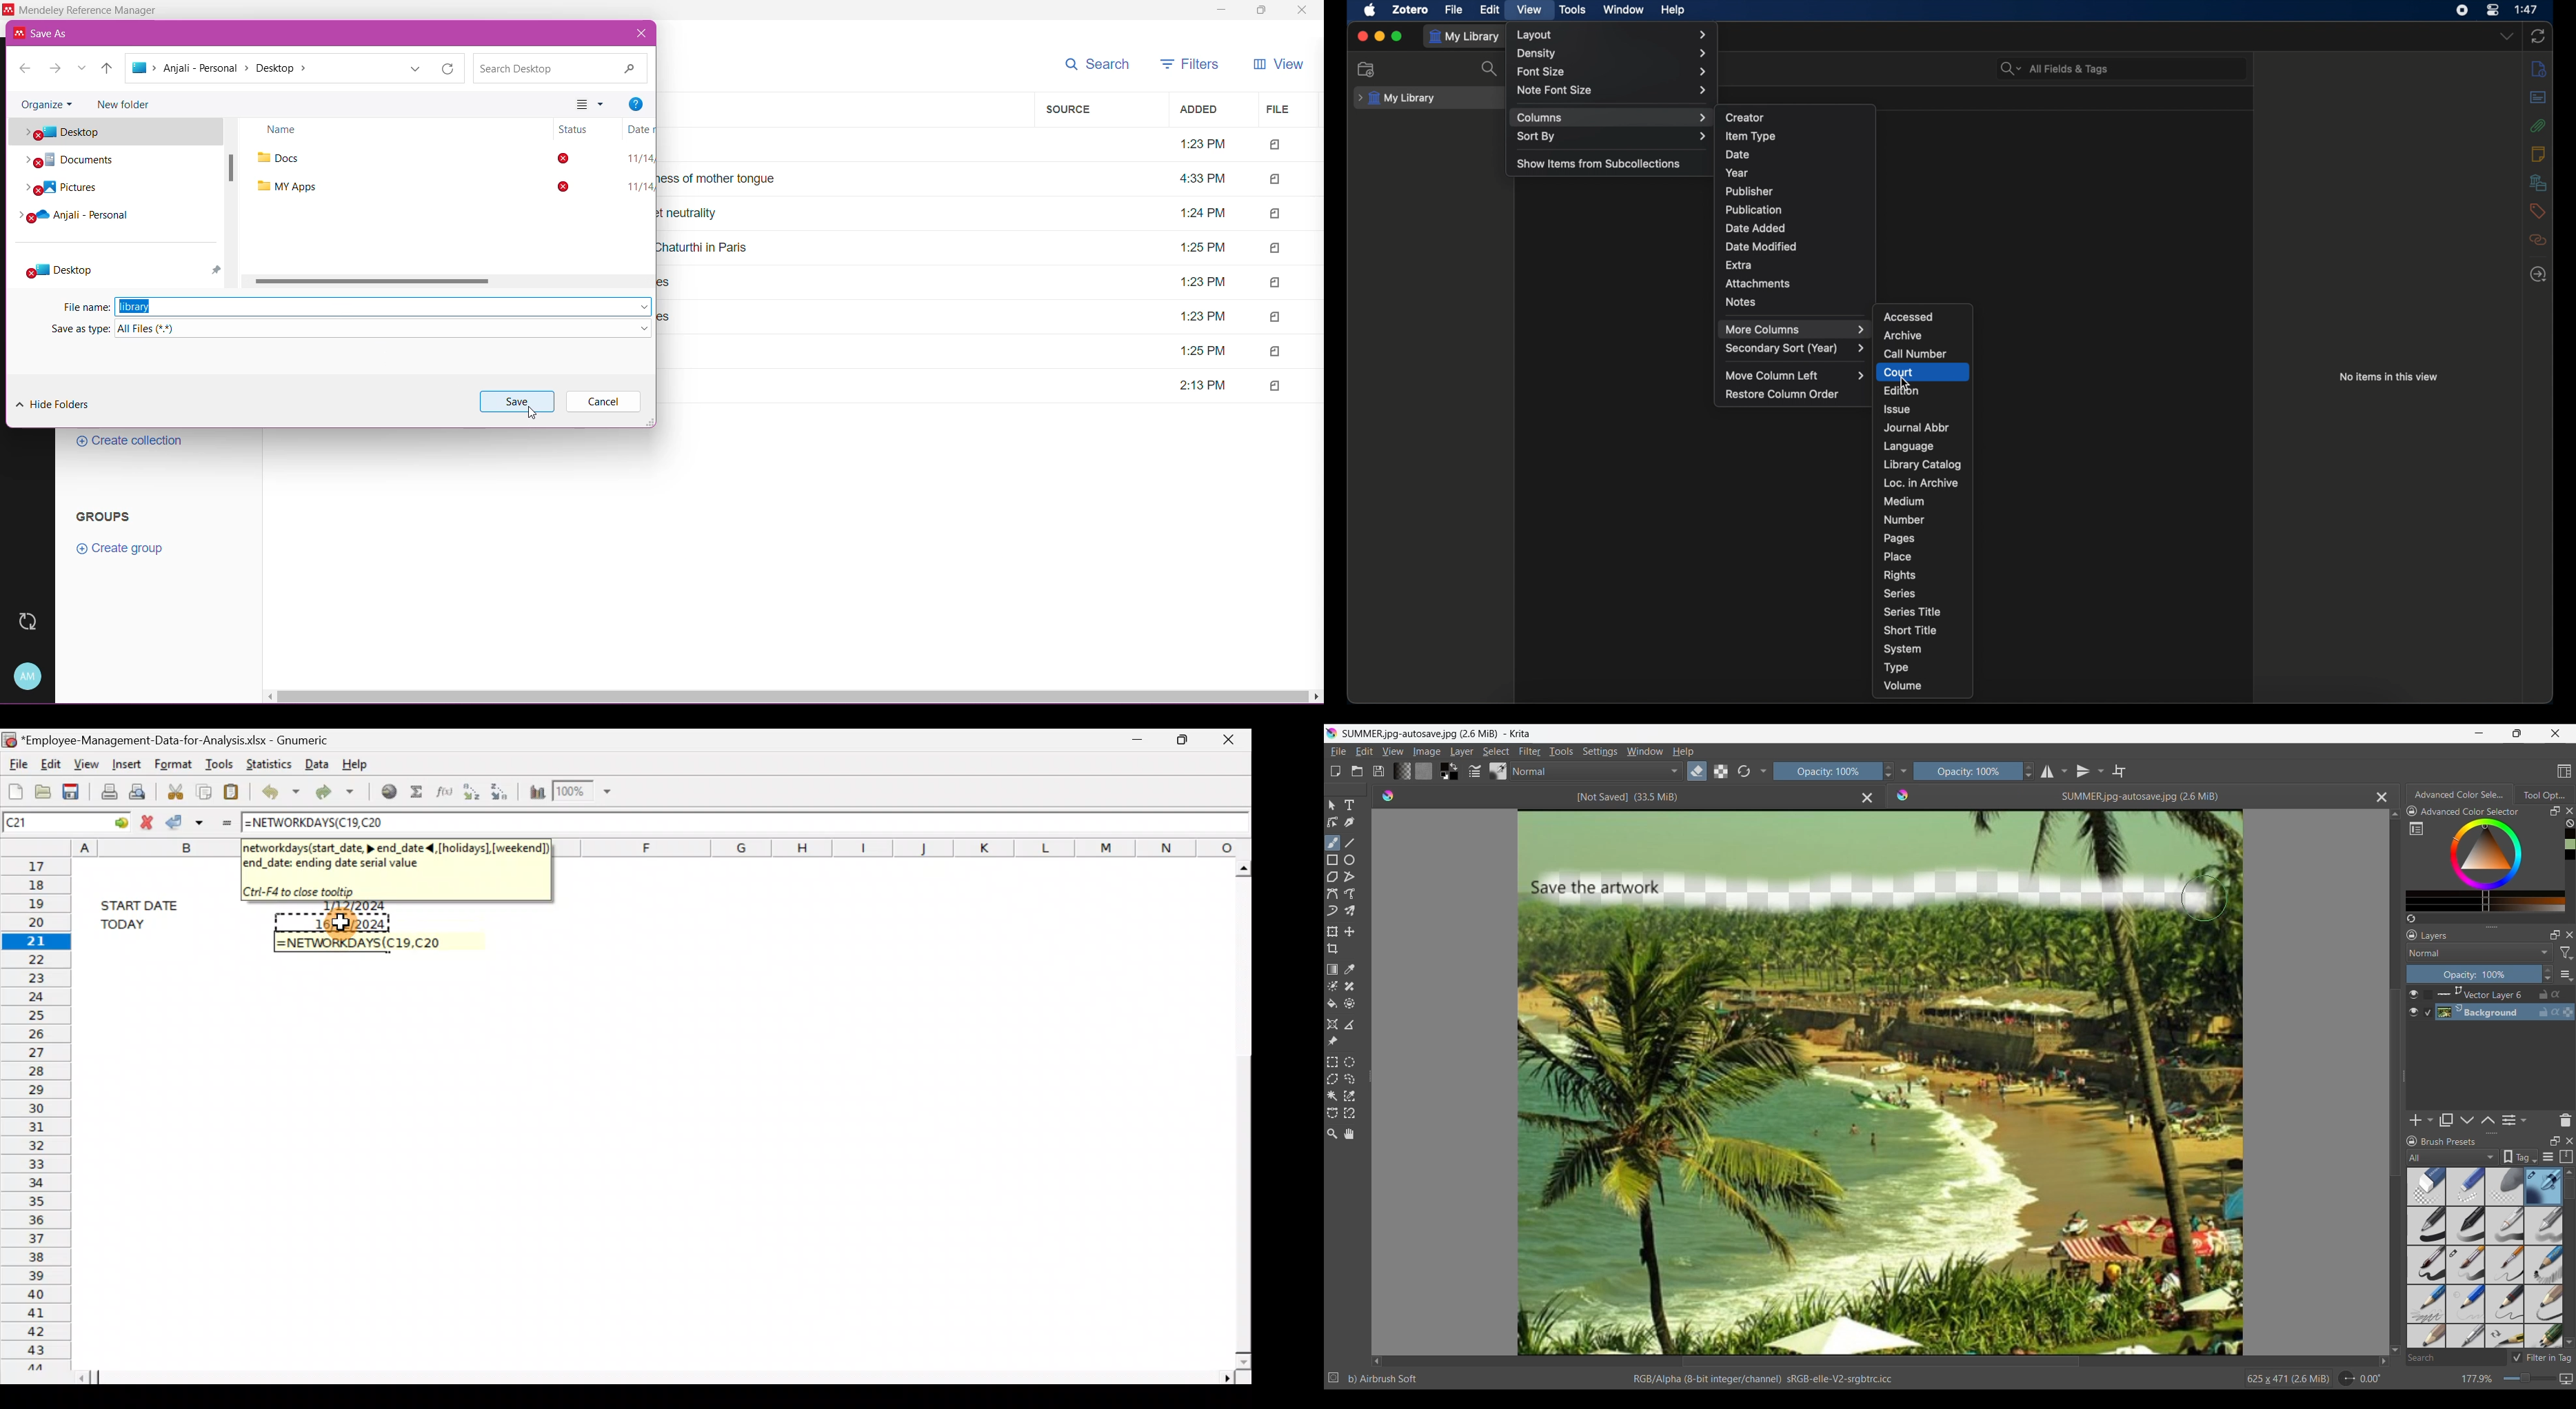 Image resolution: width=2576 pixels, height=1428 pixels. What do you see at coordinates (1914, 611) in the screenshot?
I see `series title` at bounding box center [1914, 611].